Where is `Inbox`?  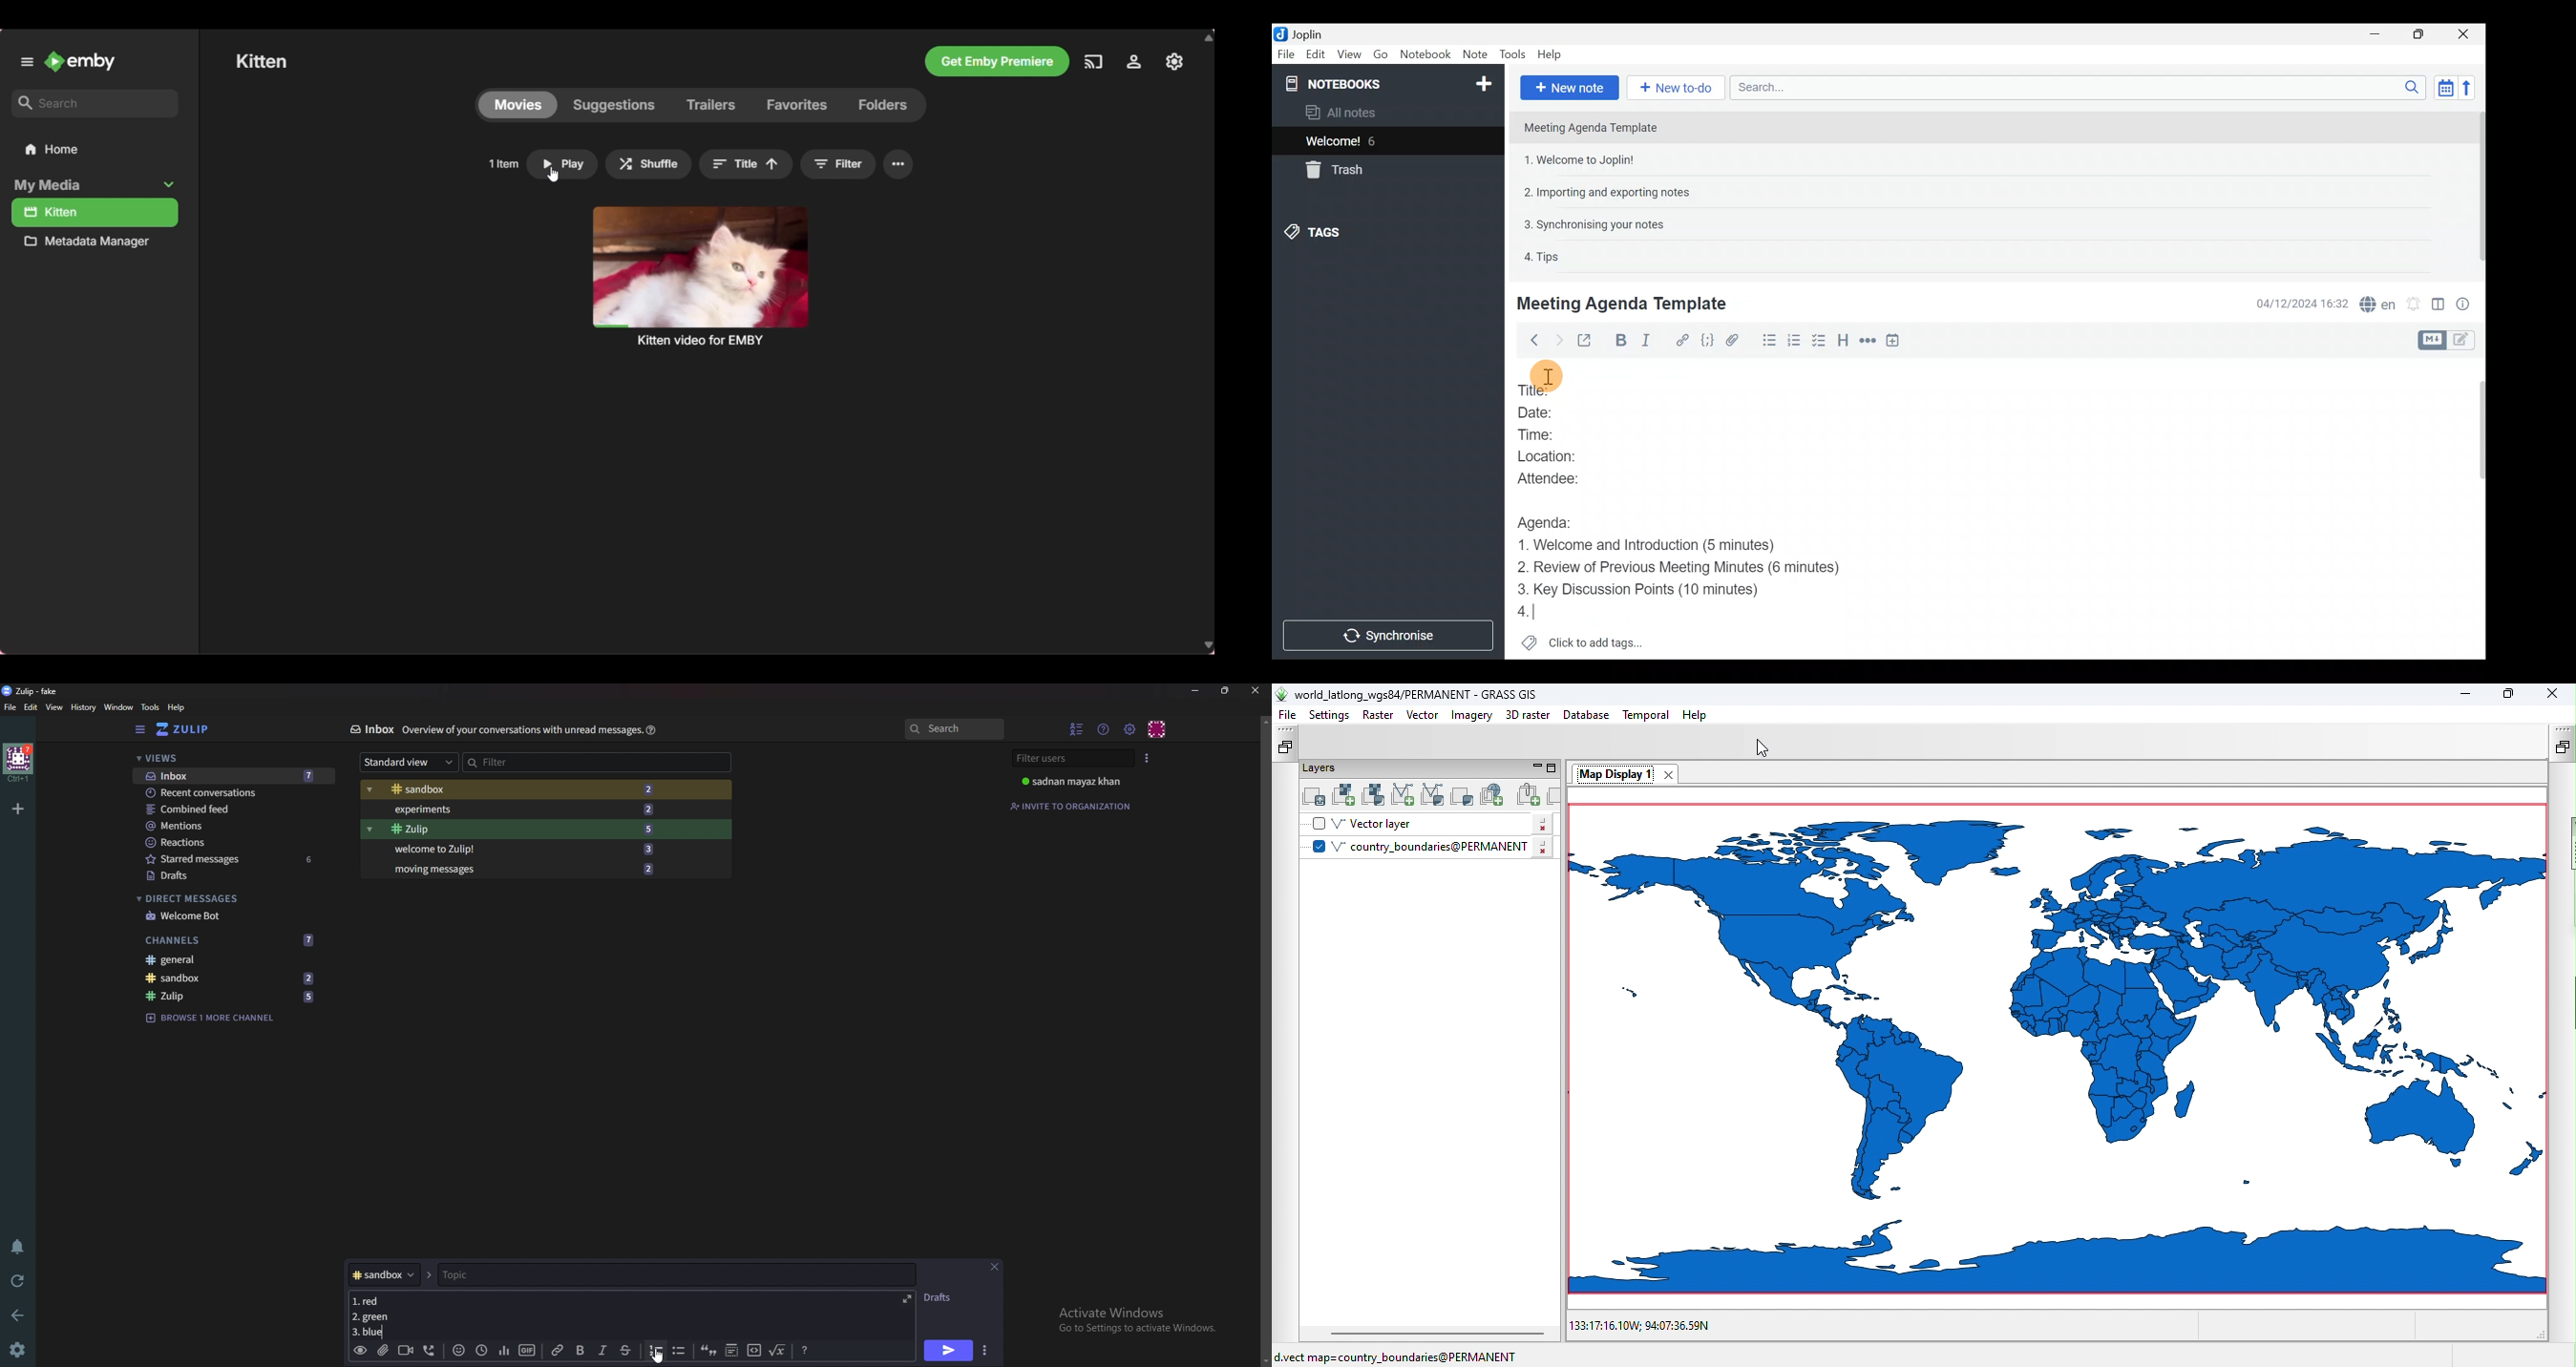 Inbox is located at coordinates (229, 776).